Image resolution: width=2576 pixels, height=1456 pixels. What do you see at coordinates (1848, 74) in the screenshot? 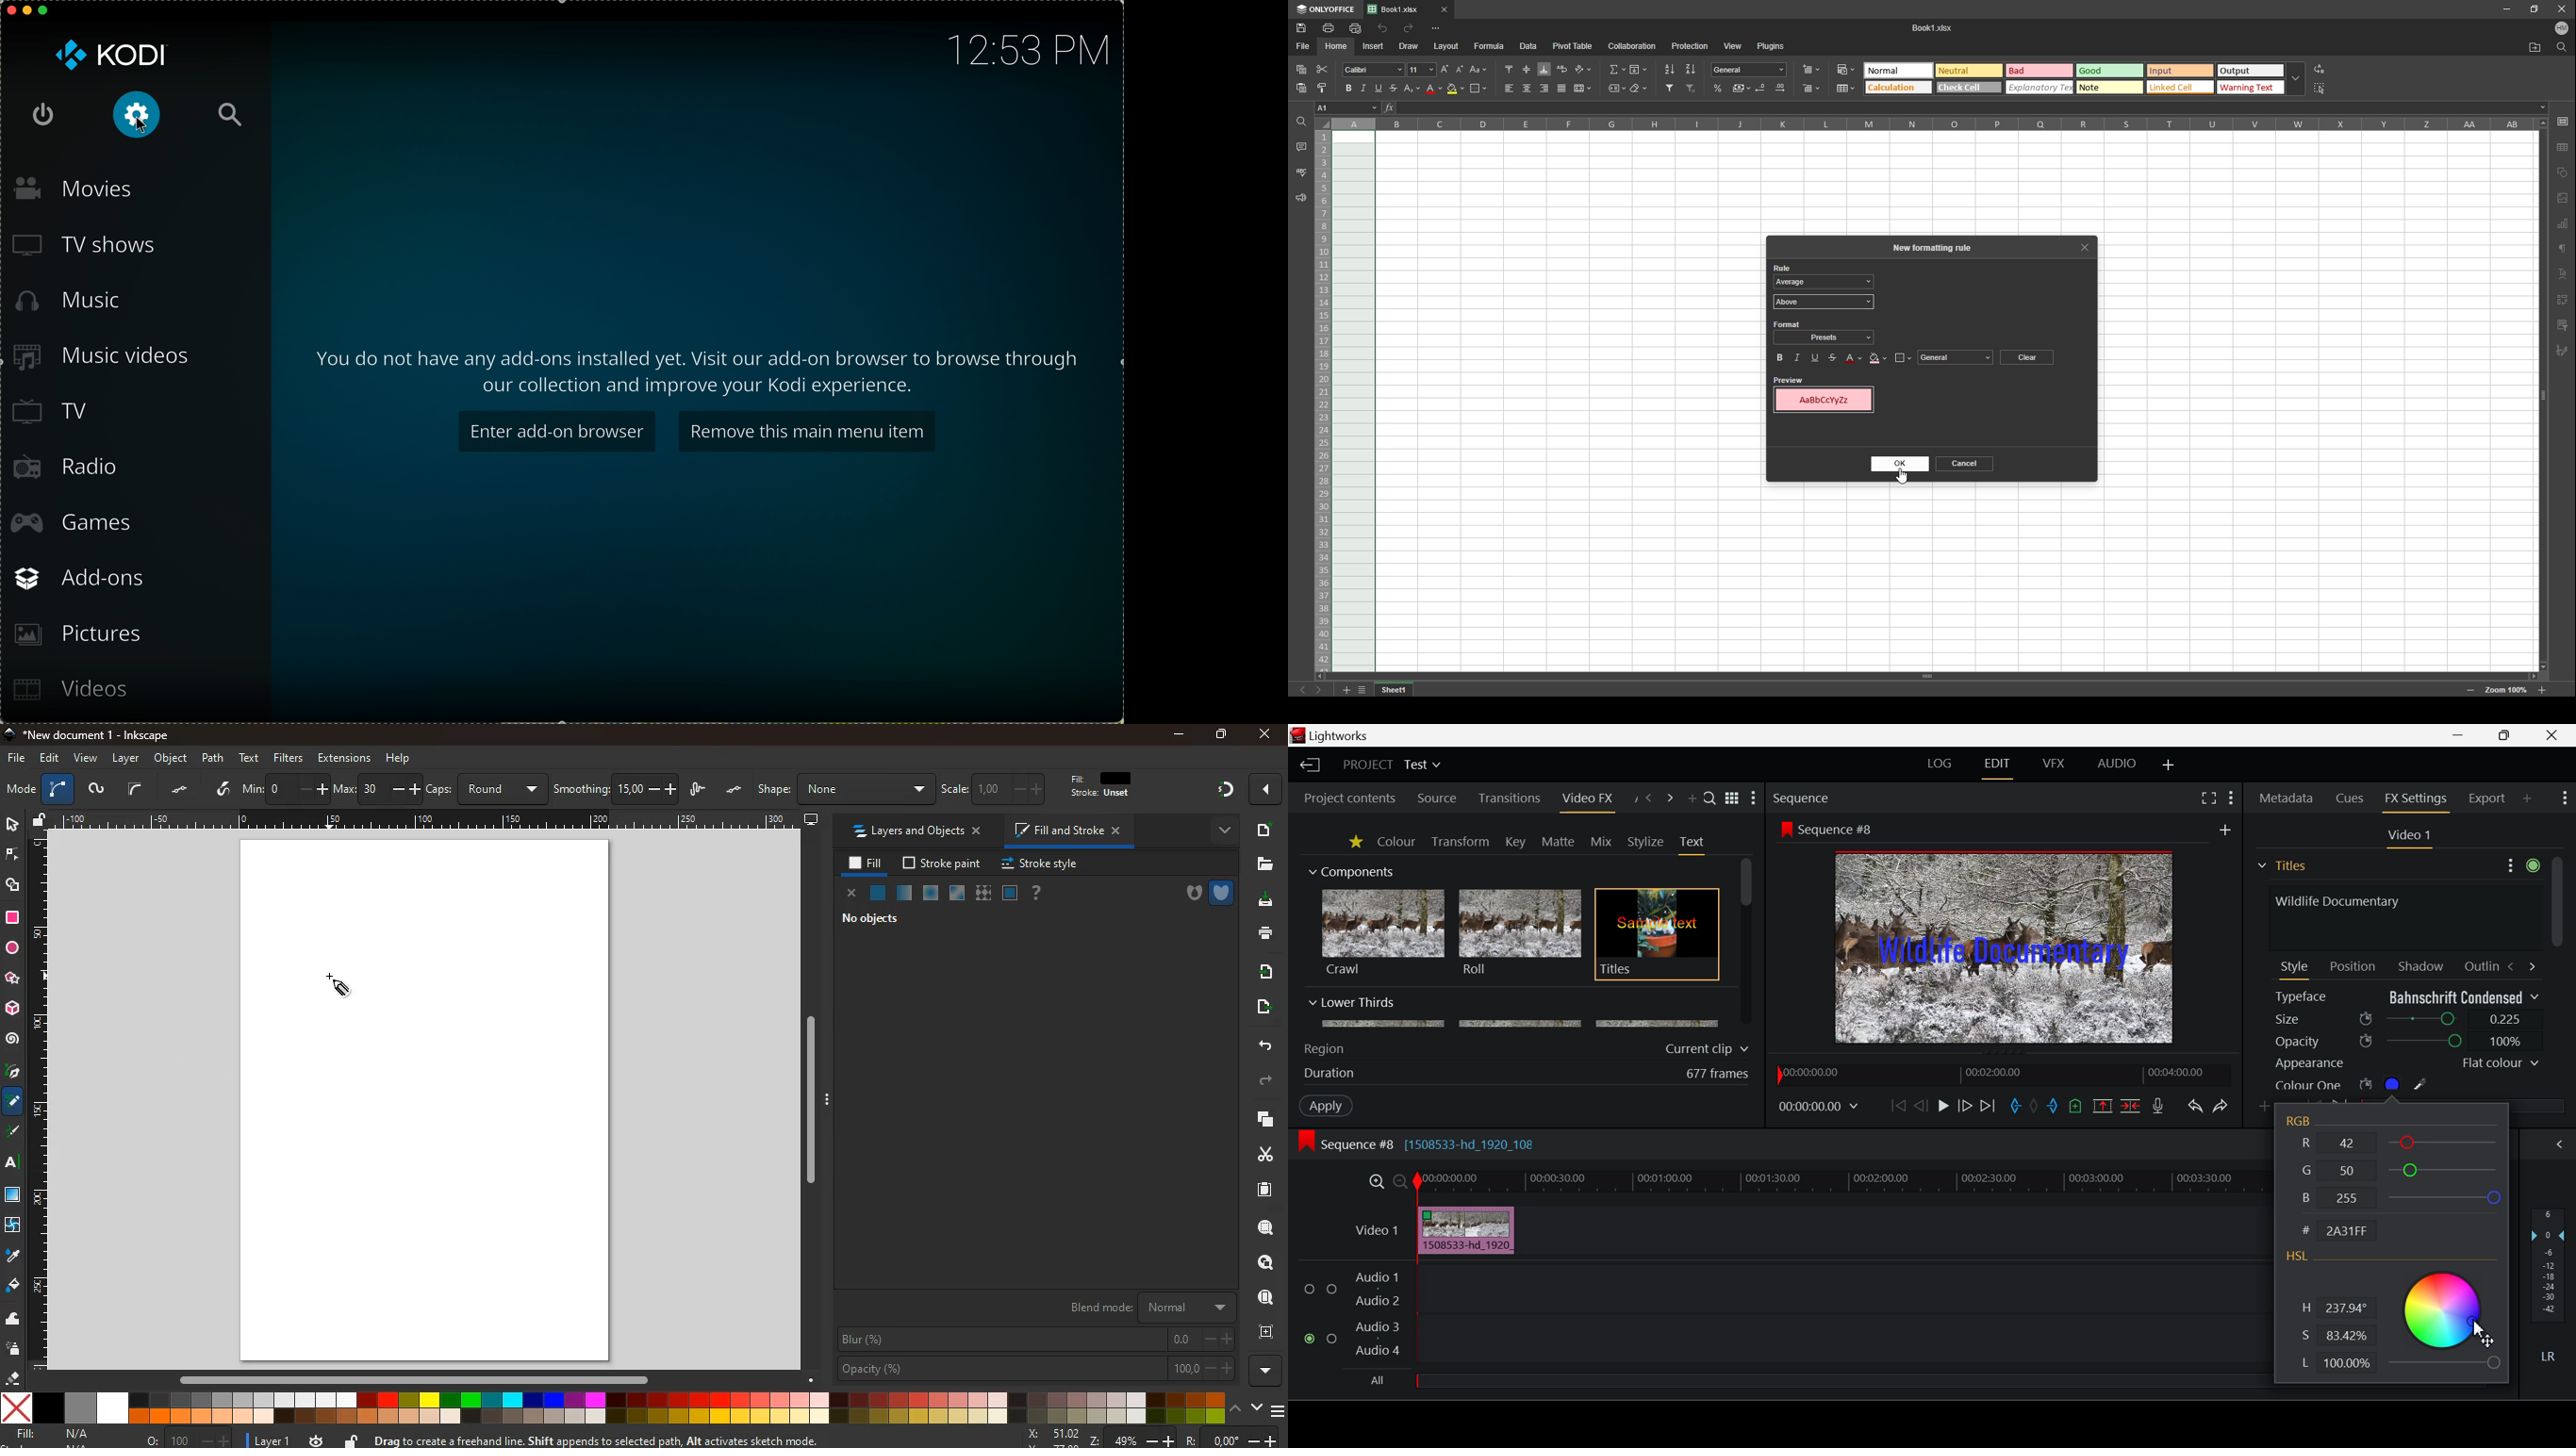
I see `cursor` at bounding box center [1848, 74].